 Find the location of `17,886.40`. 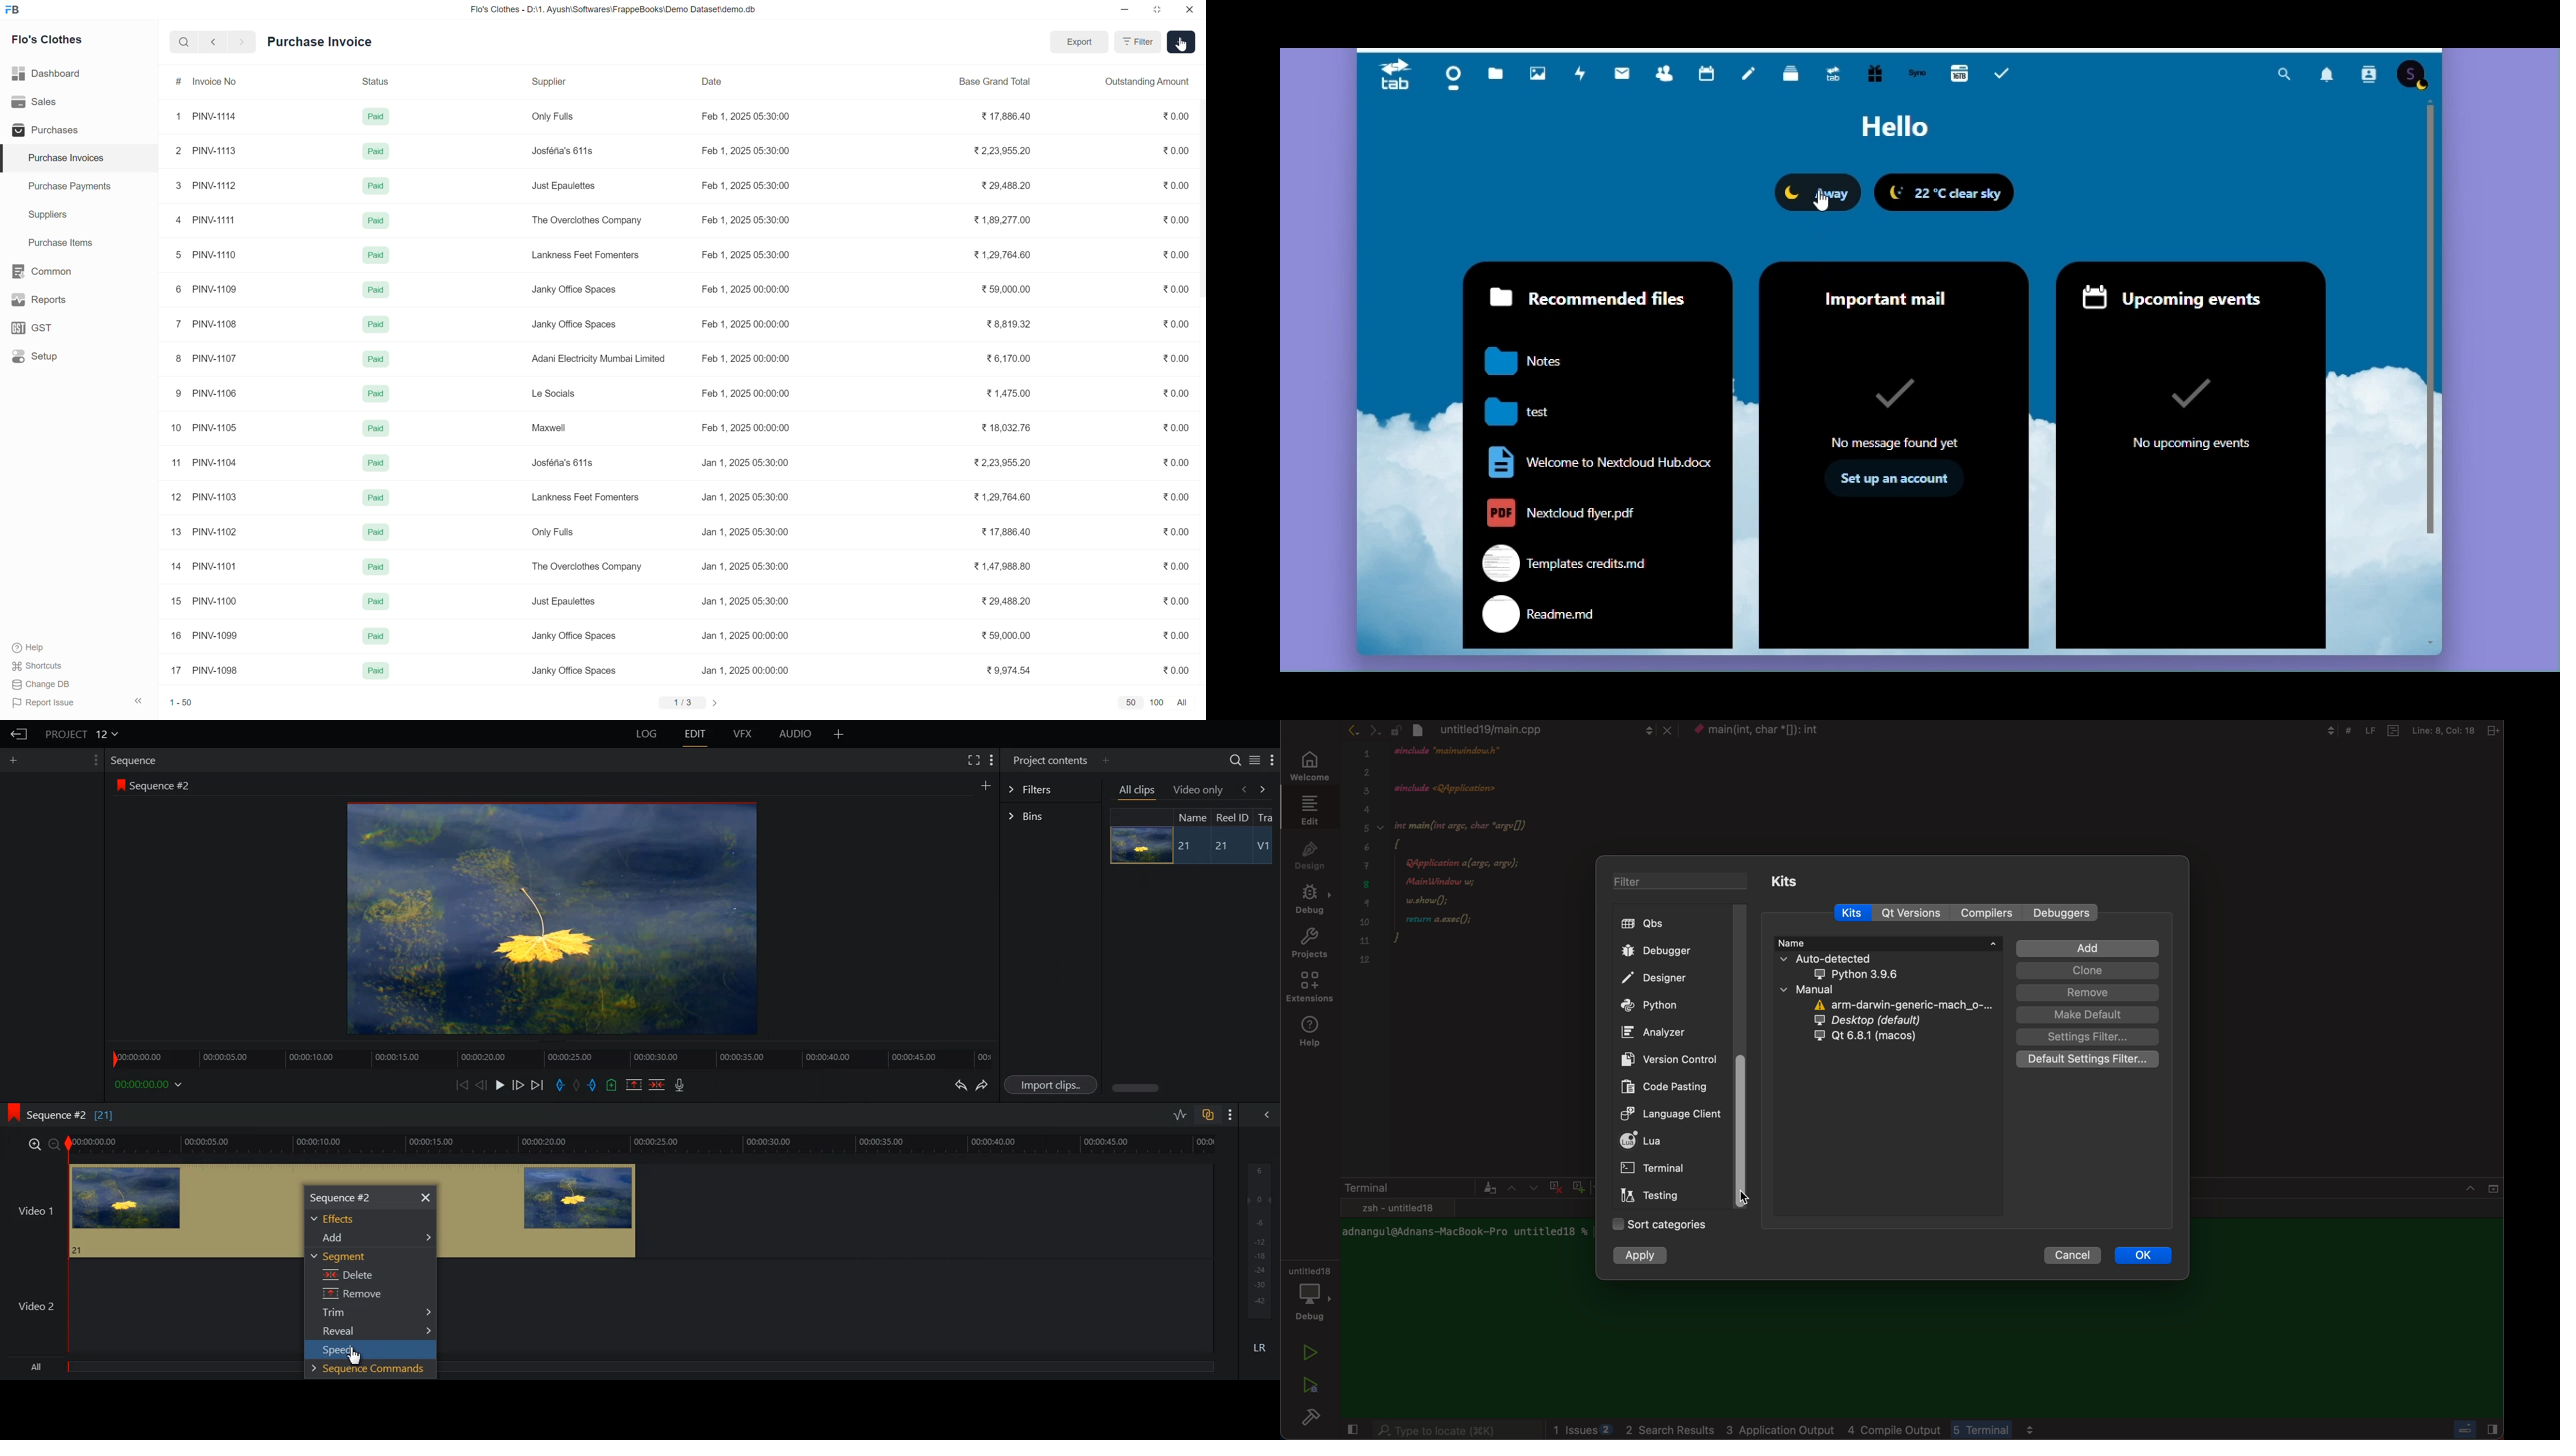

17,886.40 is located at coordinates (1006, 531).